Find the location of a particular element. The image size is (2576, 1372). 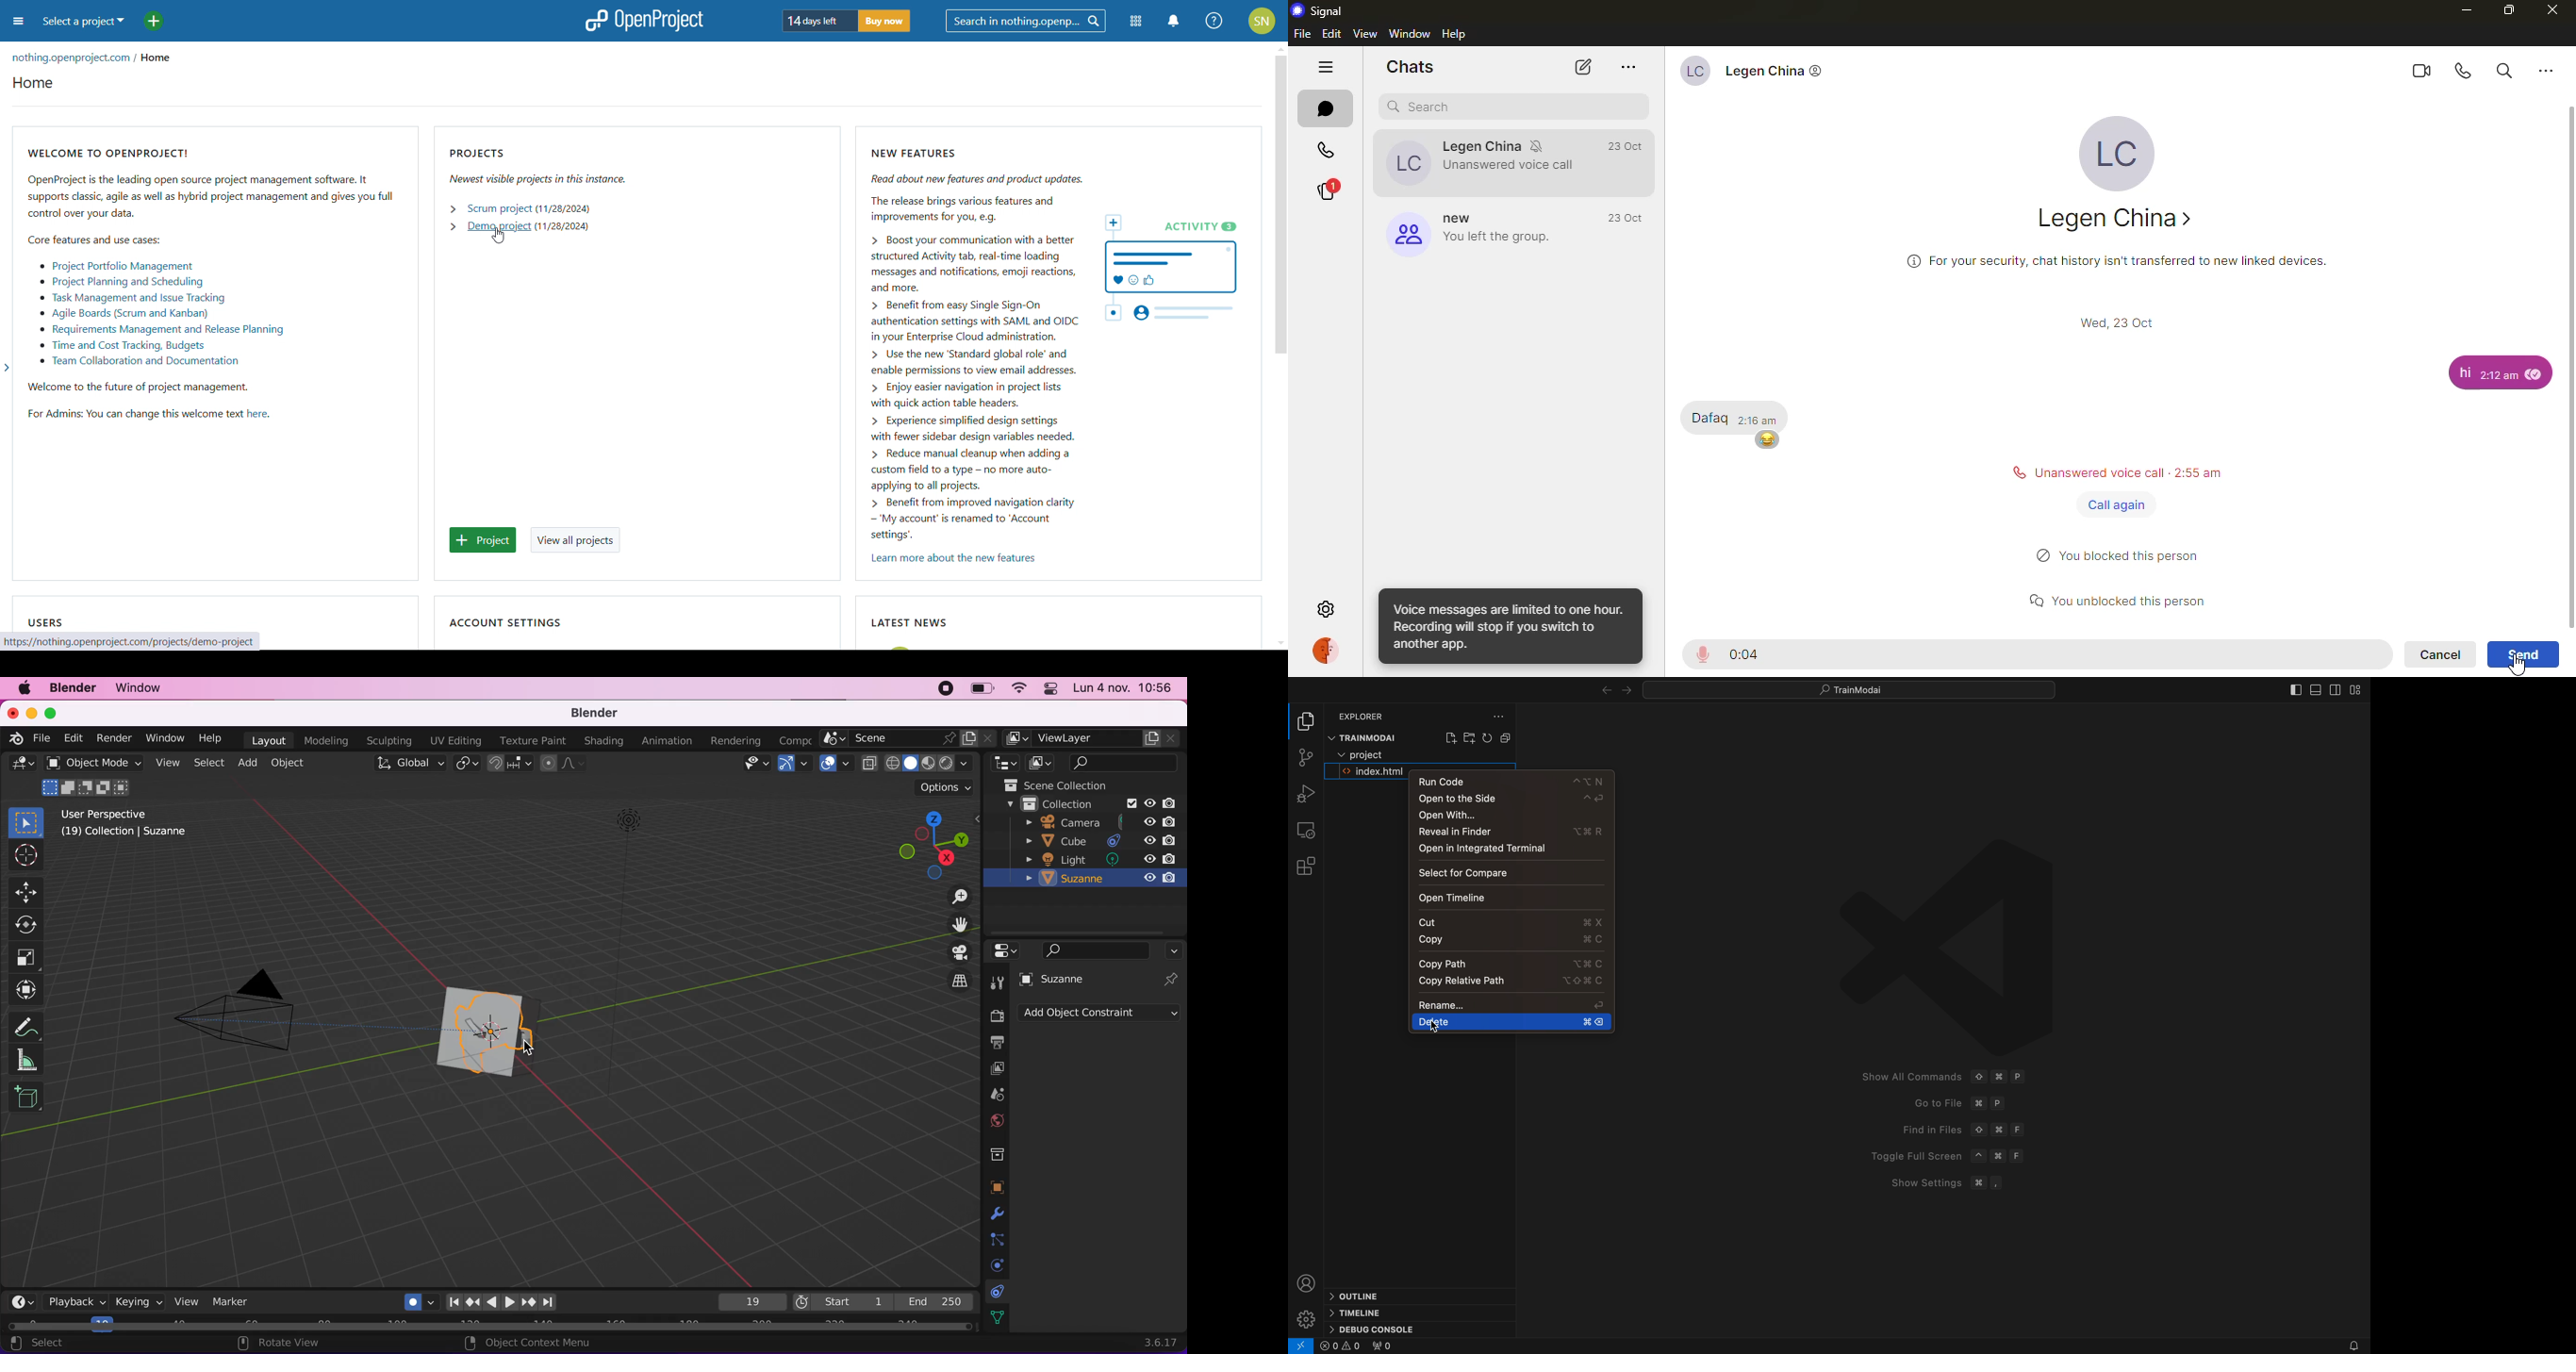

explorer is located at coordinates (1364, 715).